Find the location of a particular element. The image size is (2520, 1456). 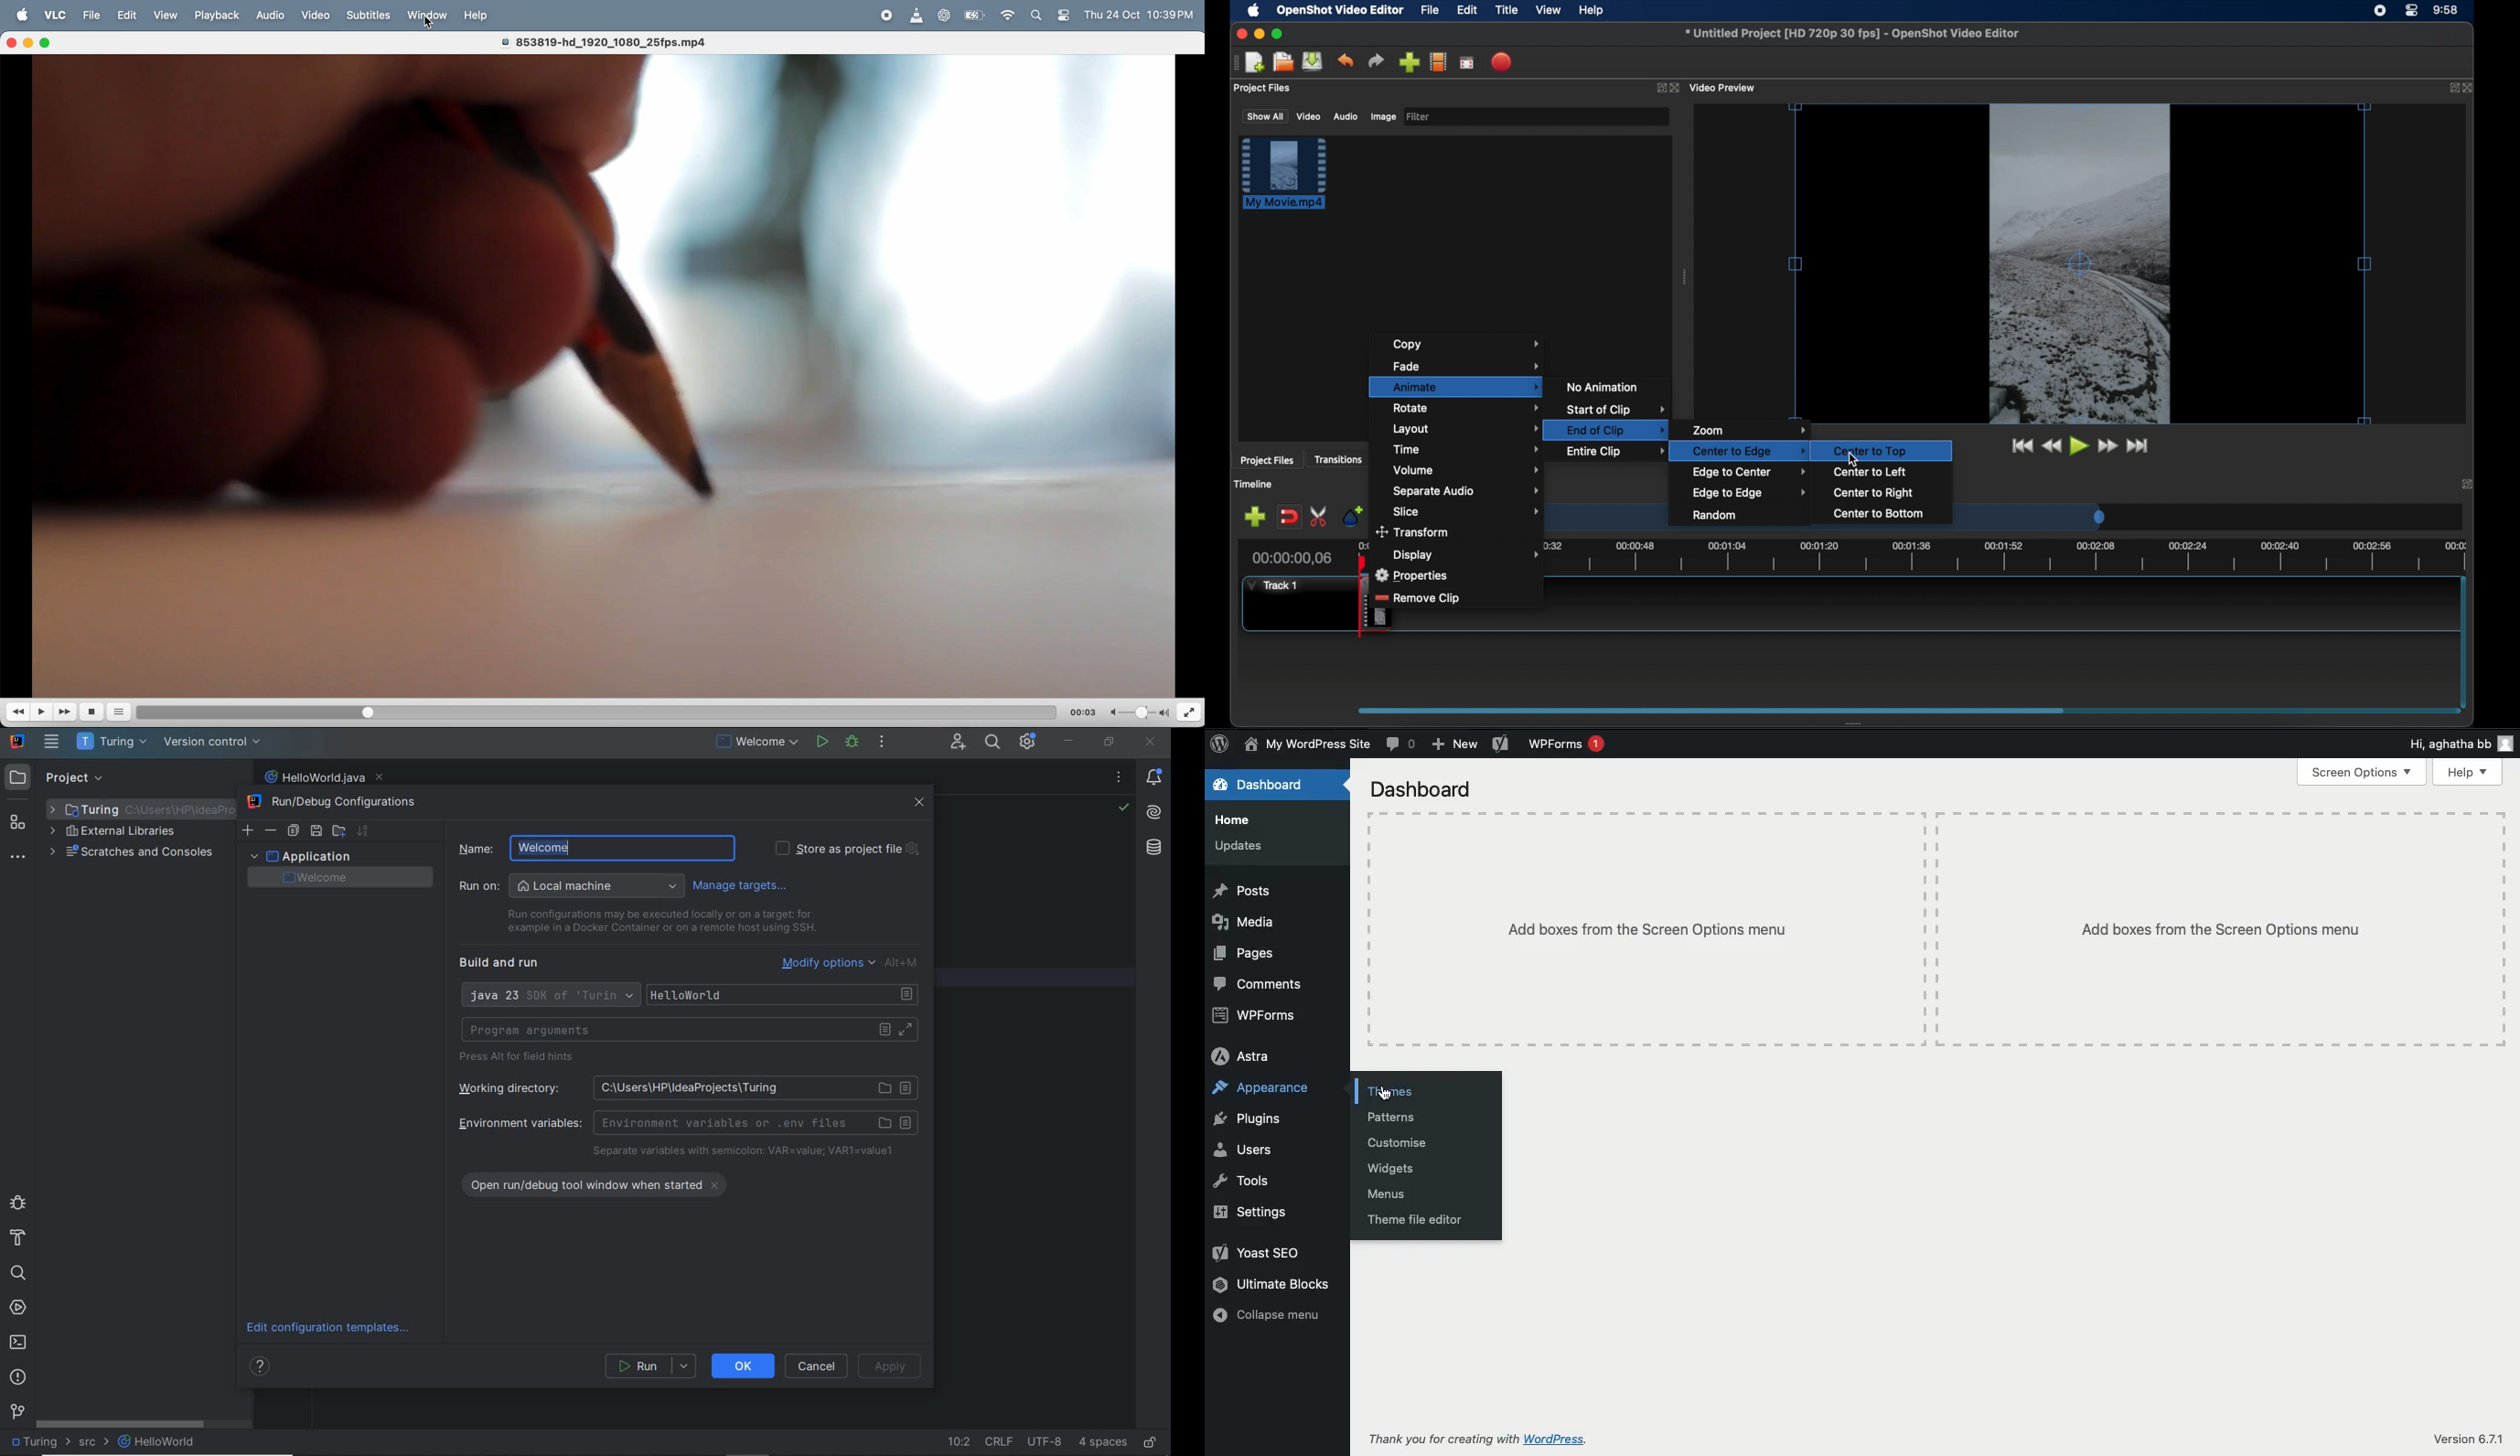

notifications is located at coordinates (1157, 778).